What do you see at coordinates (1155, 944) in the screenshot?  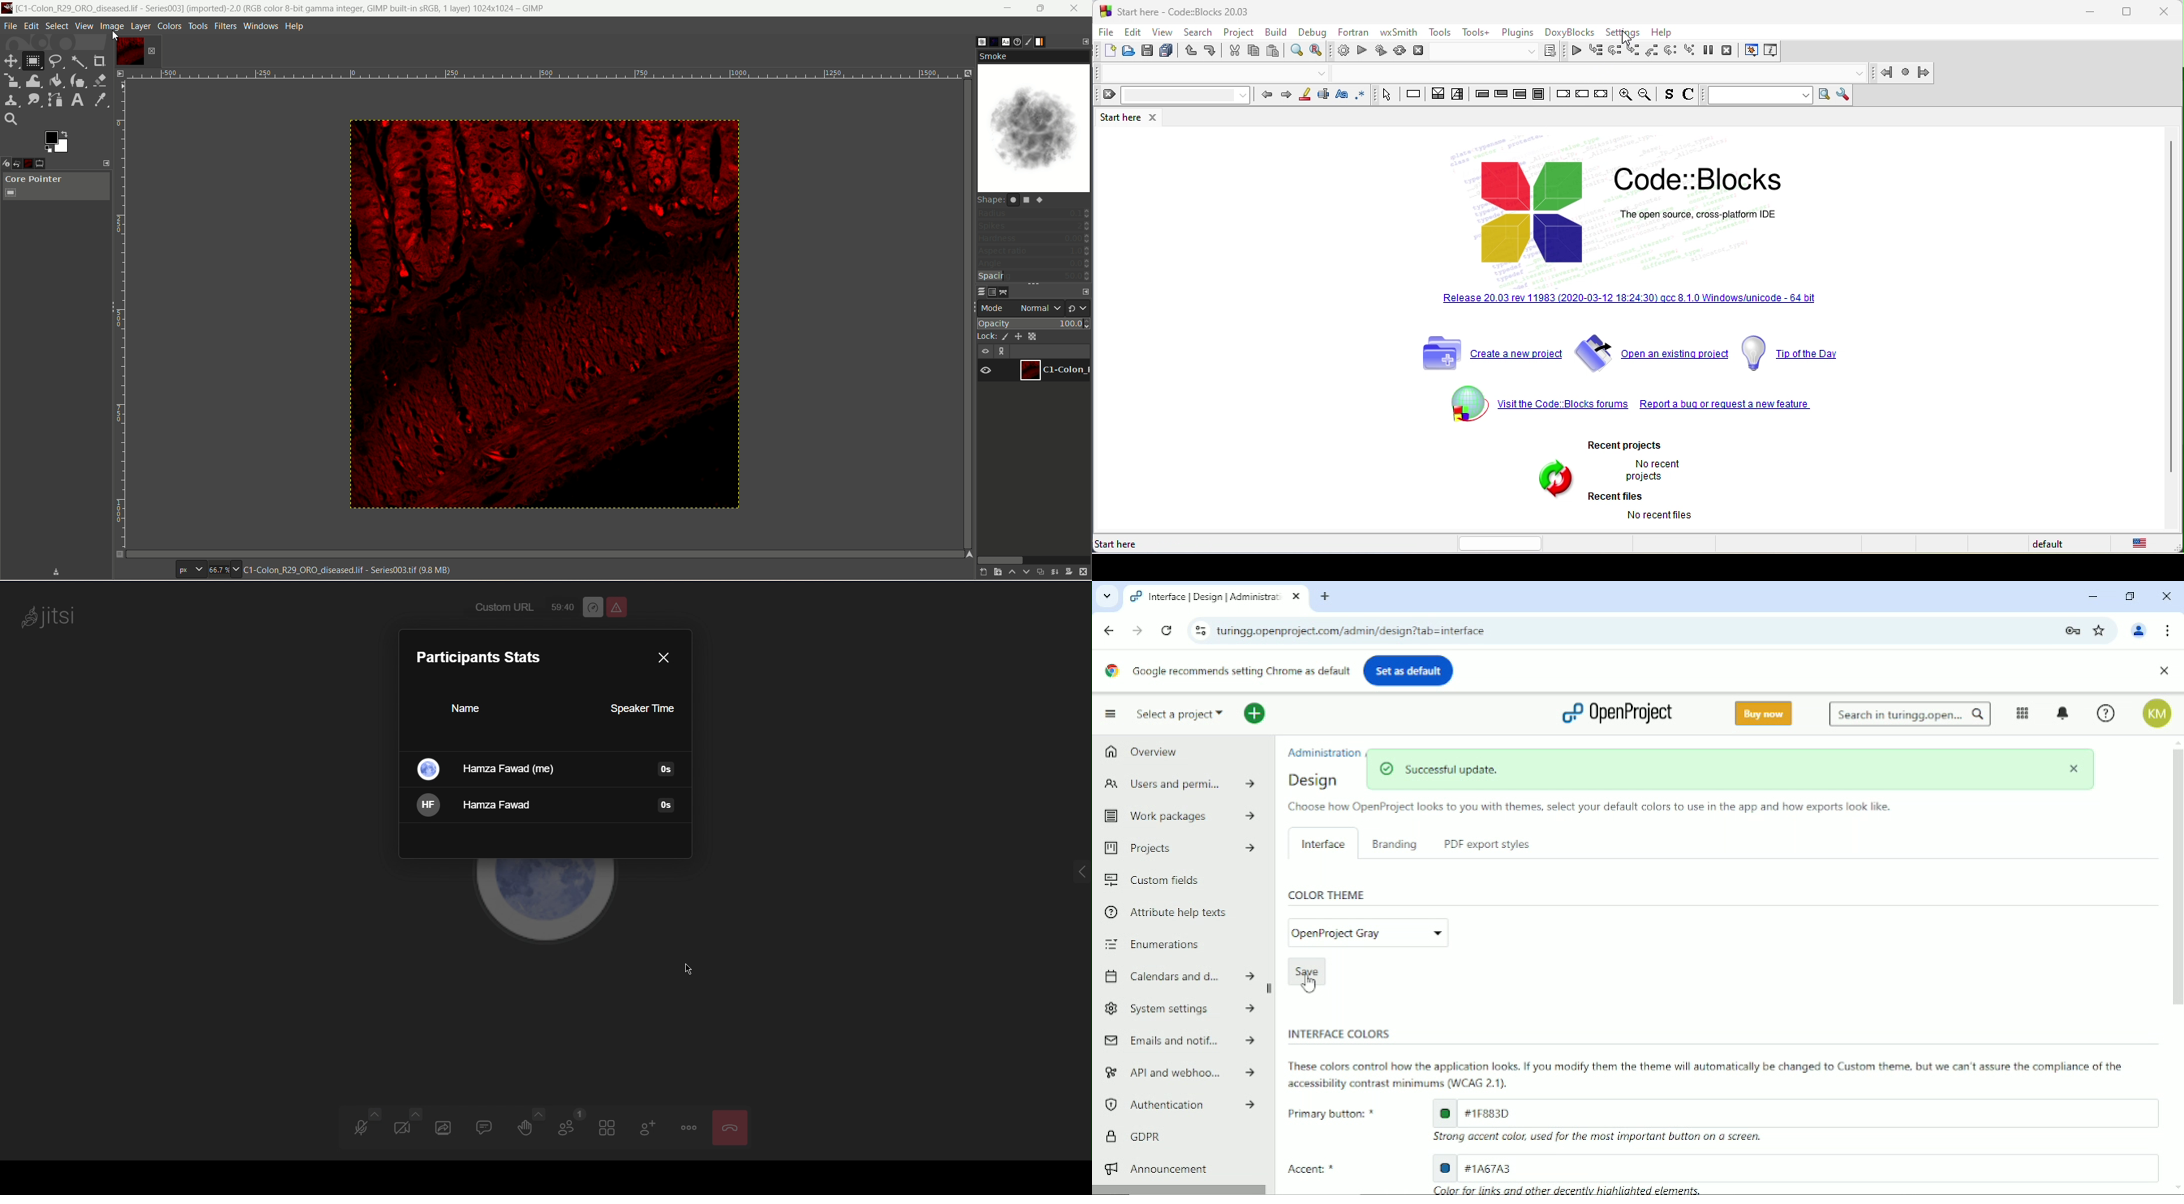 I see `Enumerations` at bounding box center [1155, 944].